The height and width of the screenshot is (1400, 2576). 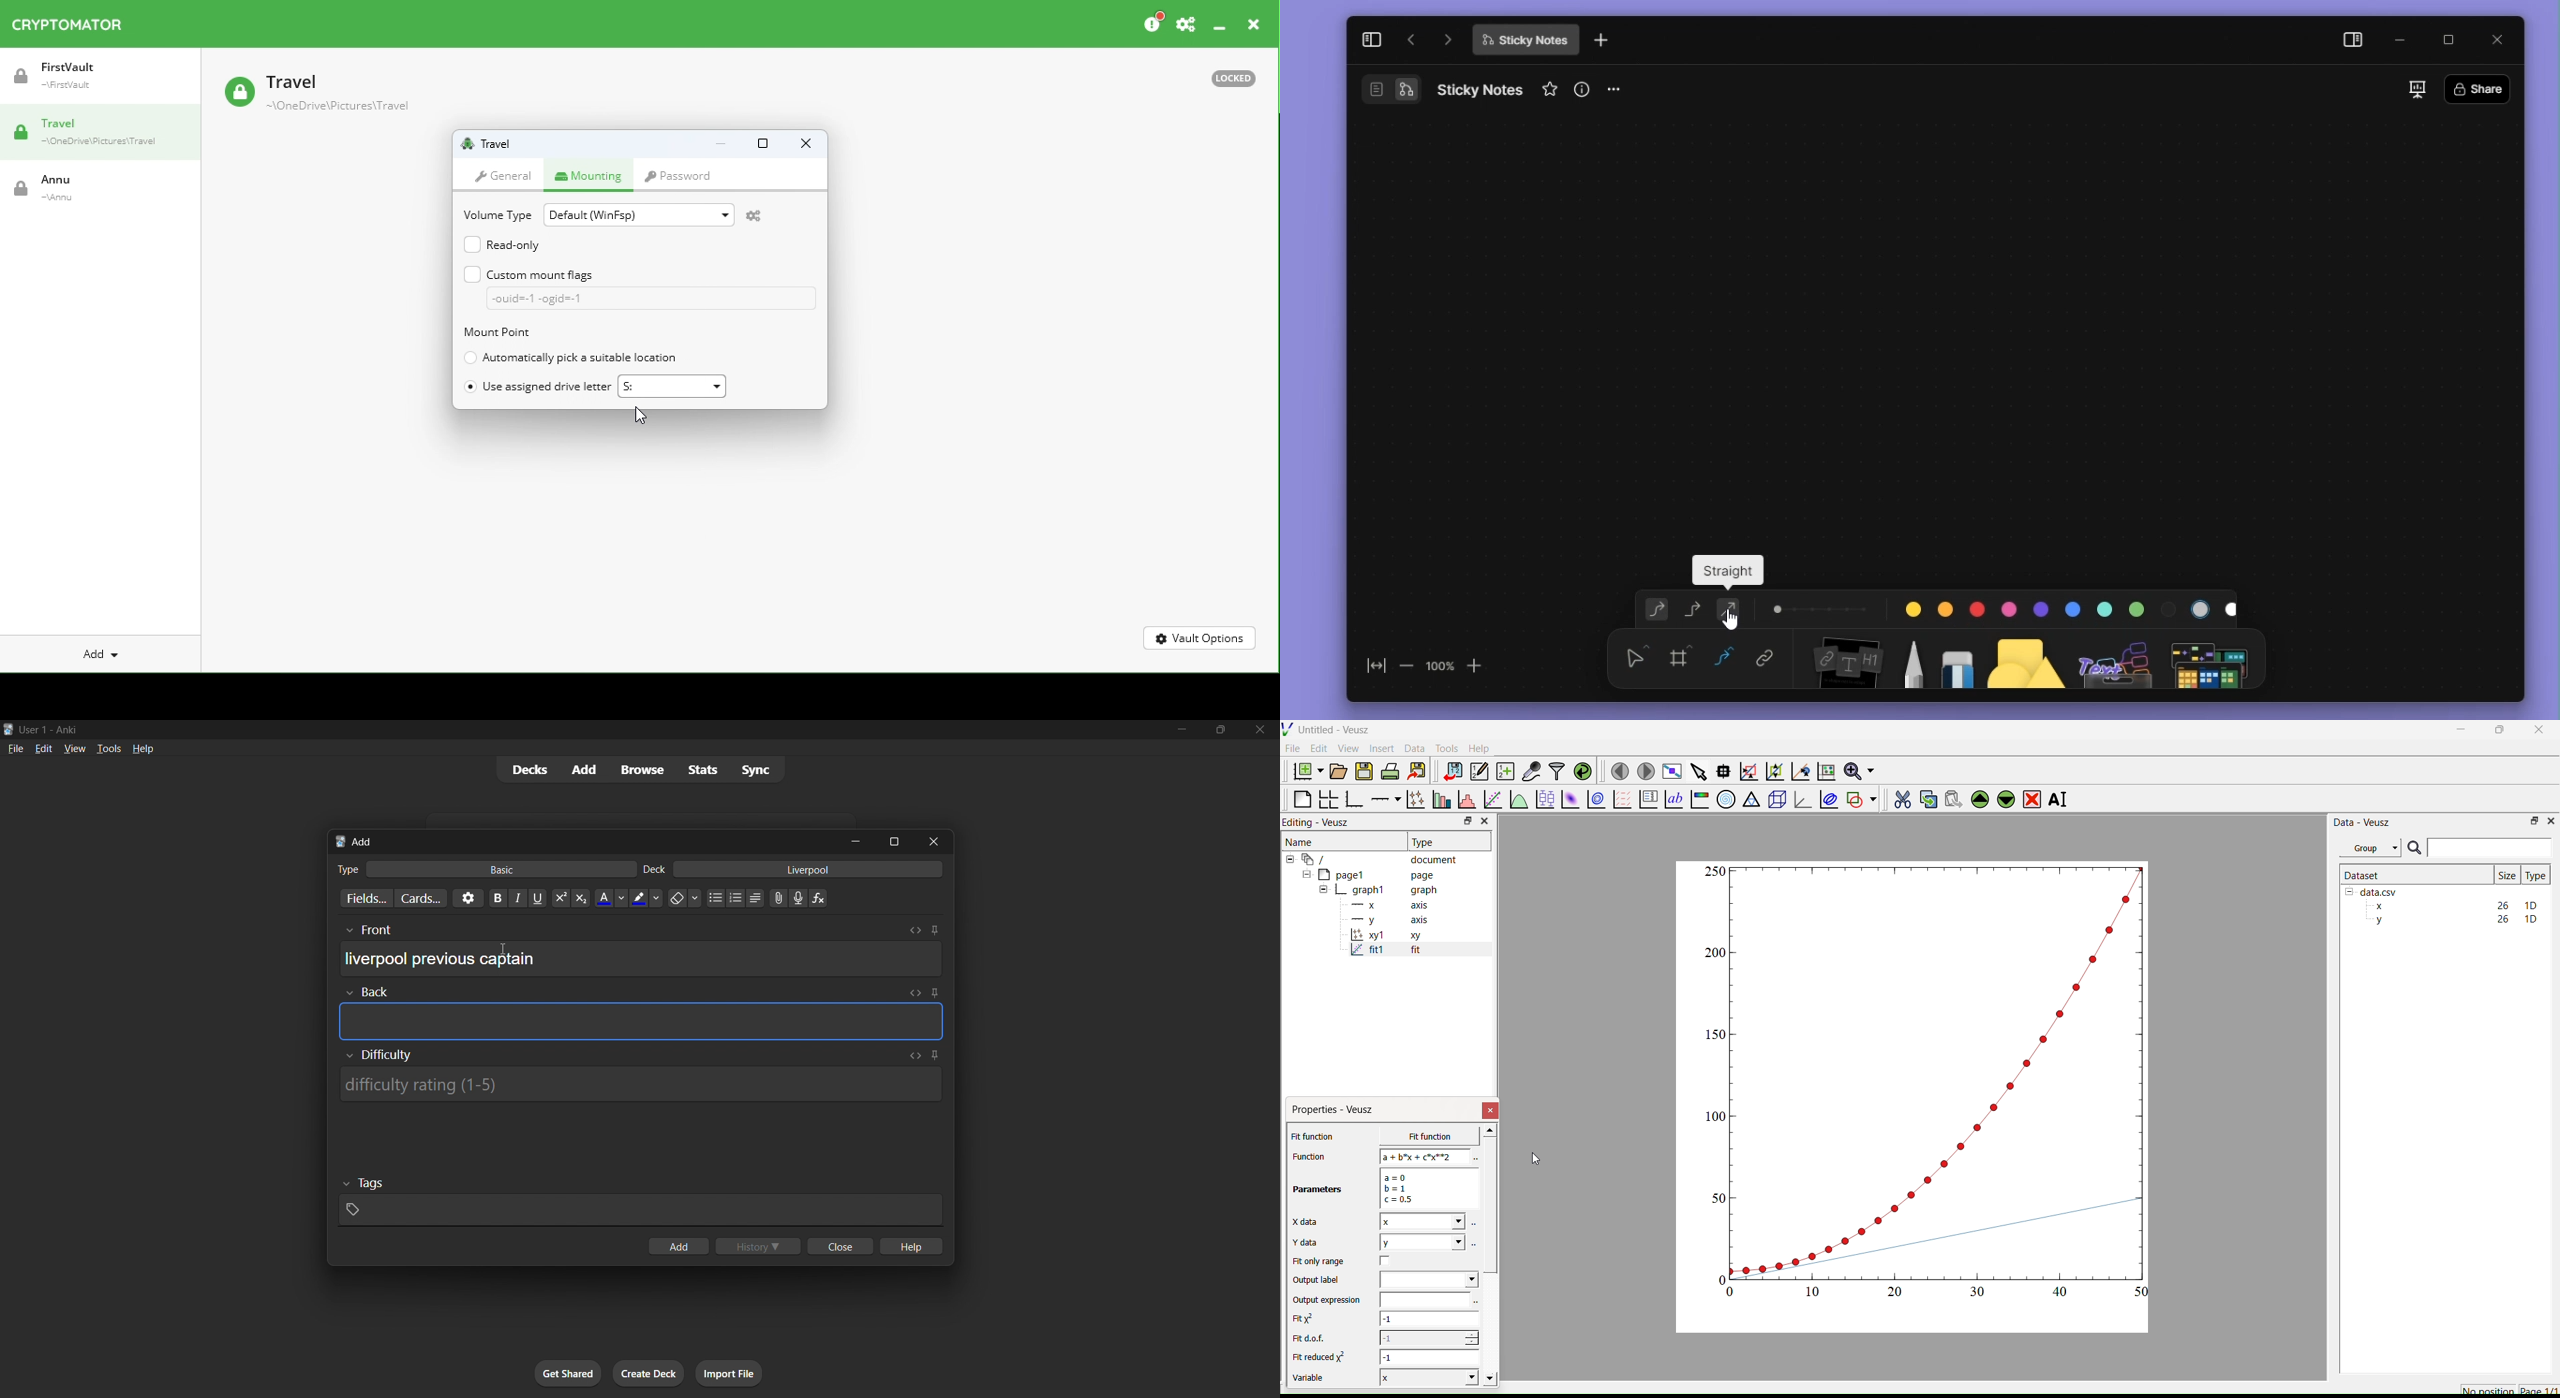 What do you see at coordinates (705, 769) in the screenshot?
I see `stats` at bounding box center [705, 769].